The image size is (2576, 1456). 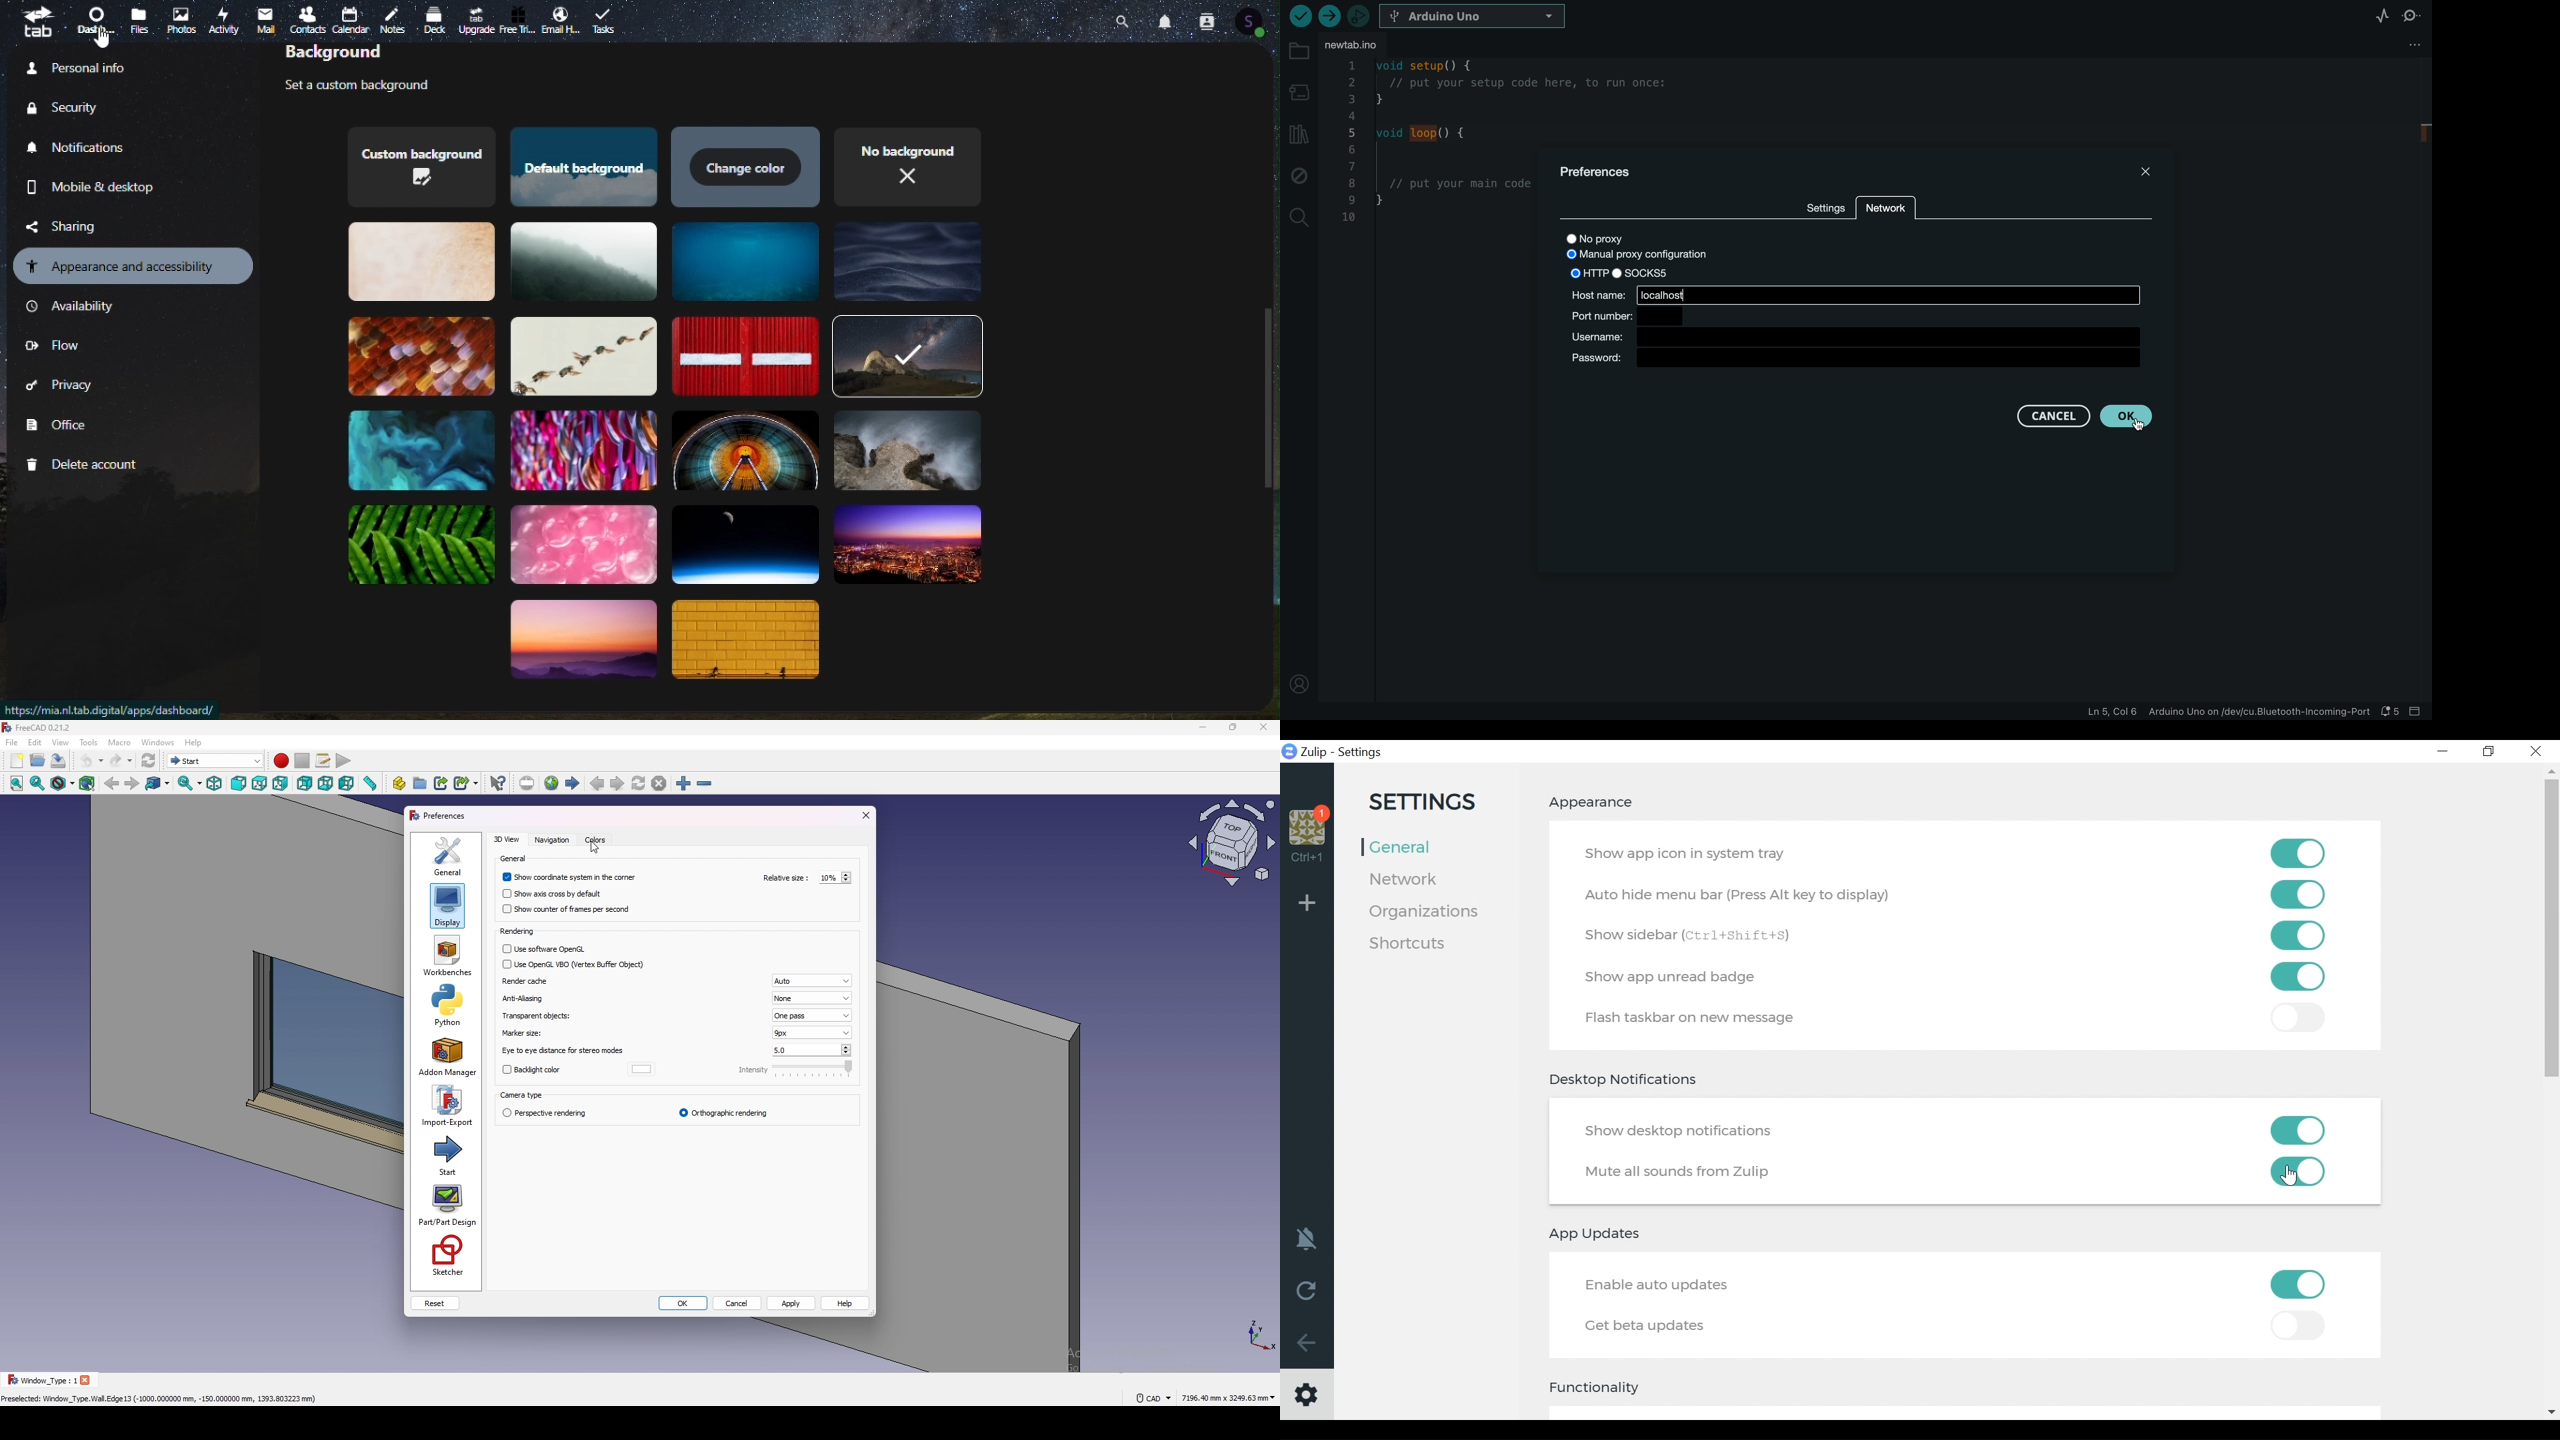 I want to click on file tab, so click(x=1362, y=46).